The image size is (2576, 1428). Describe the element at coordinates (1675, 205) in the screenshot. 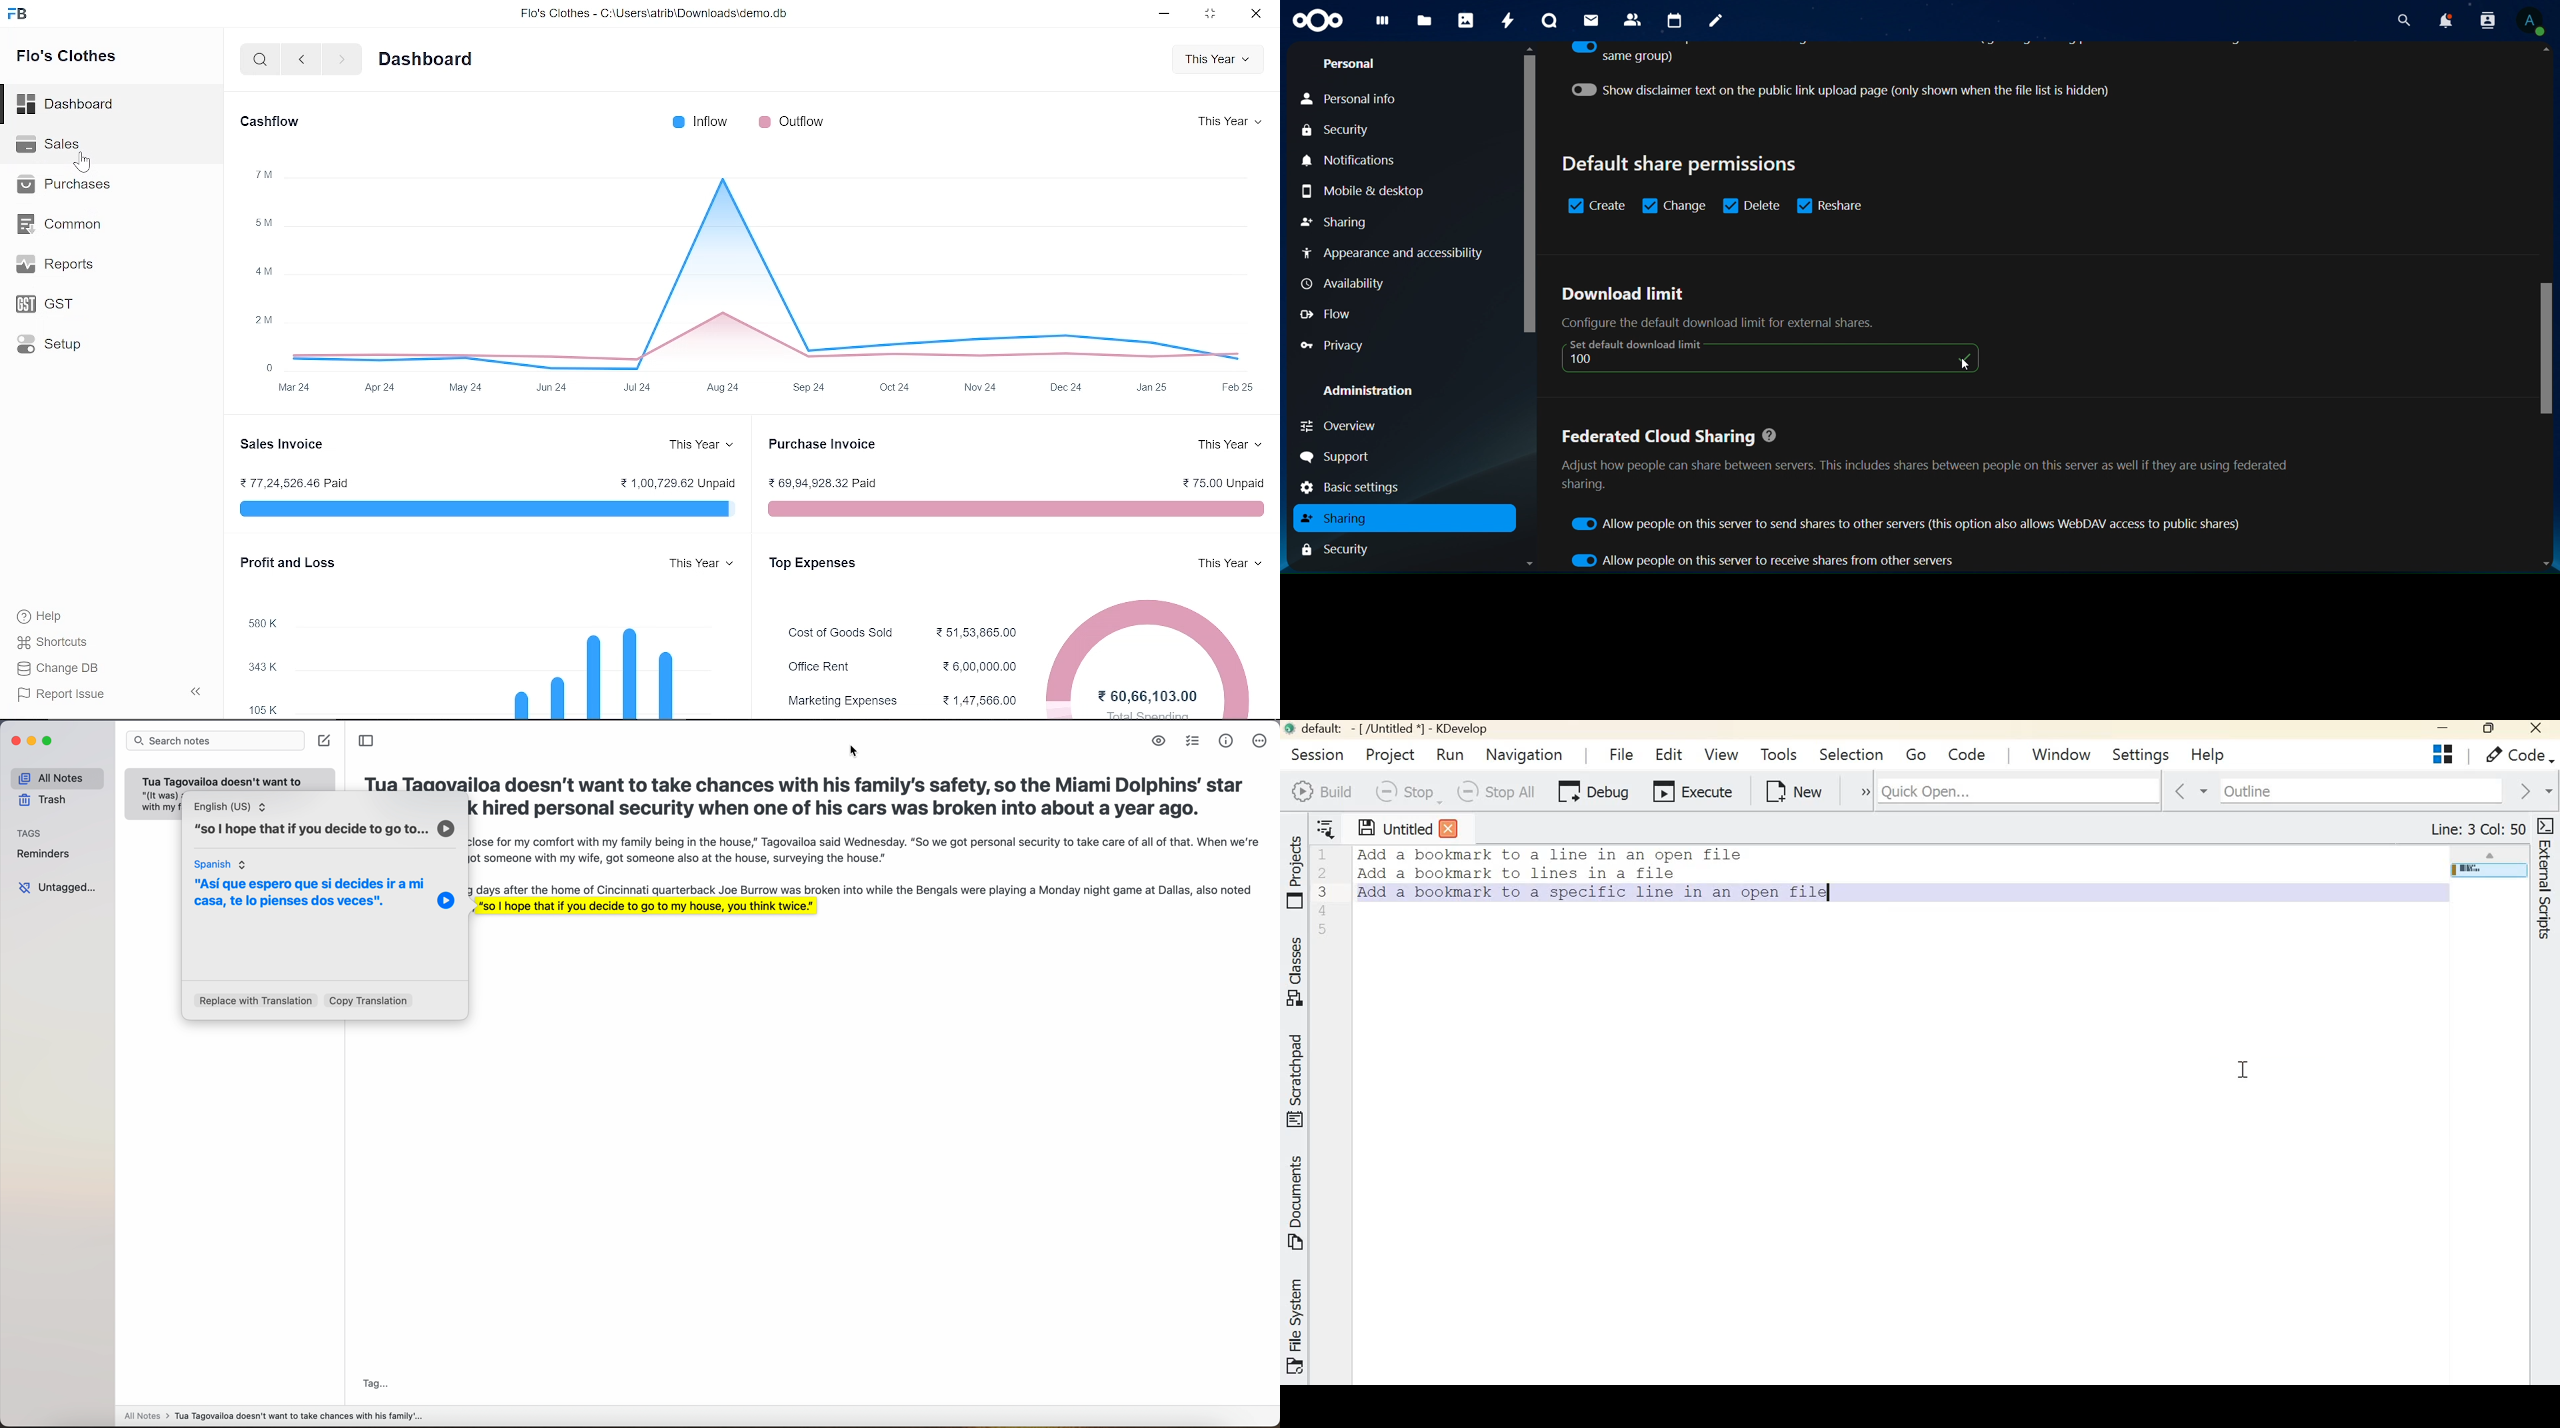

I see `change` at that location.